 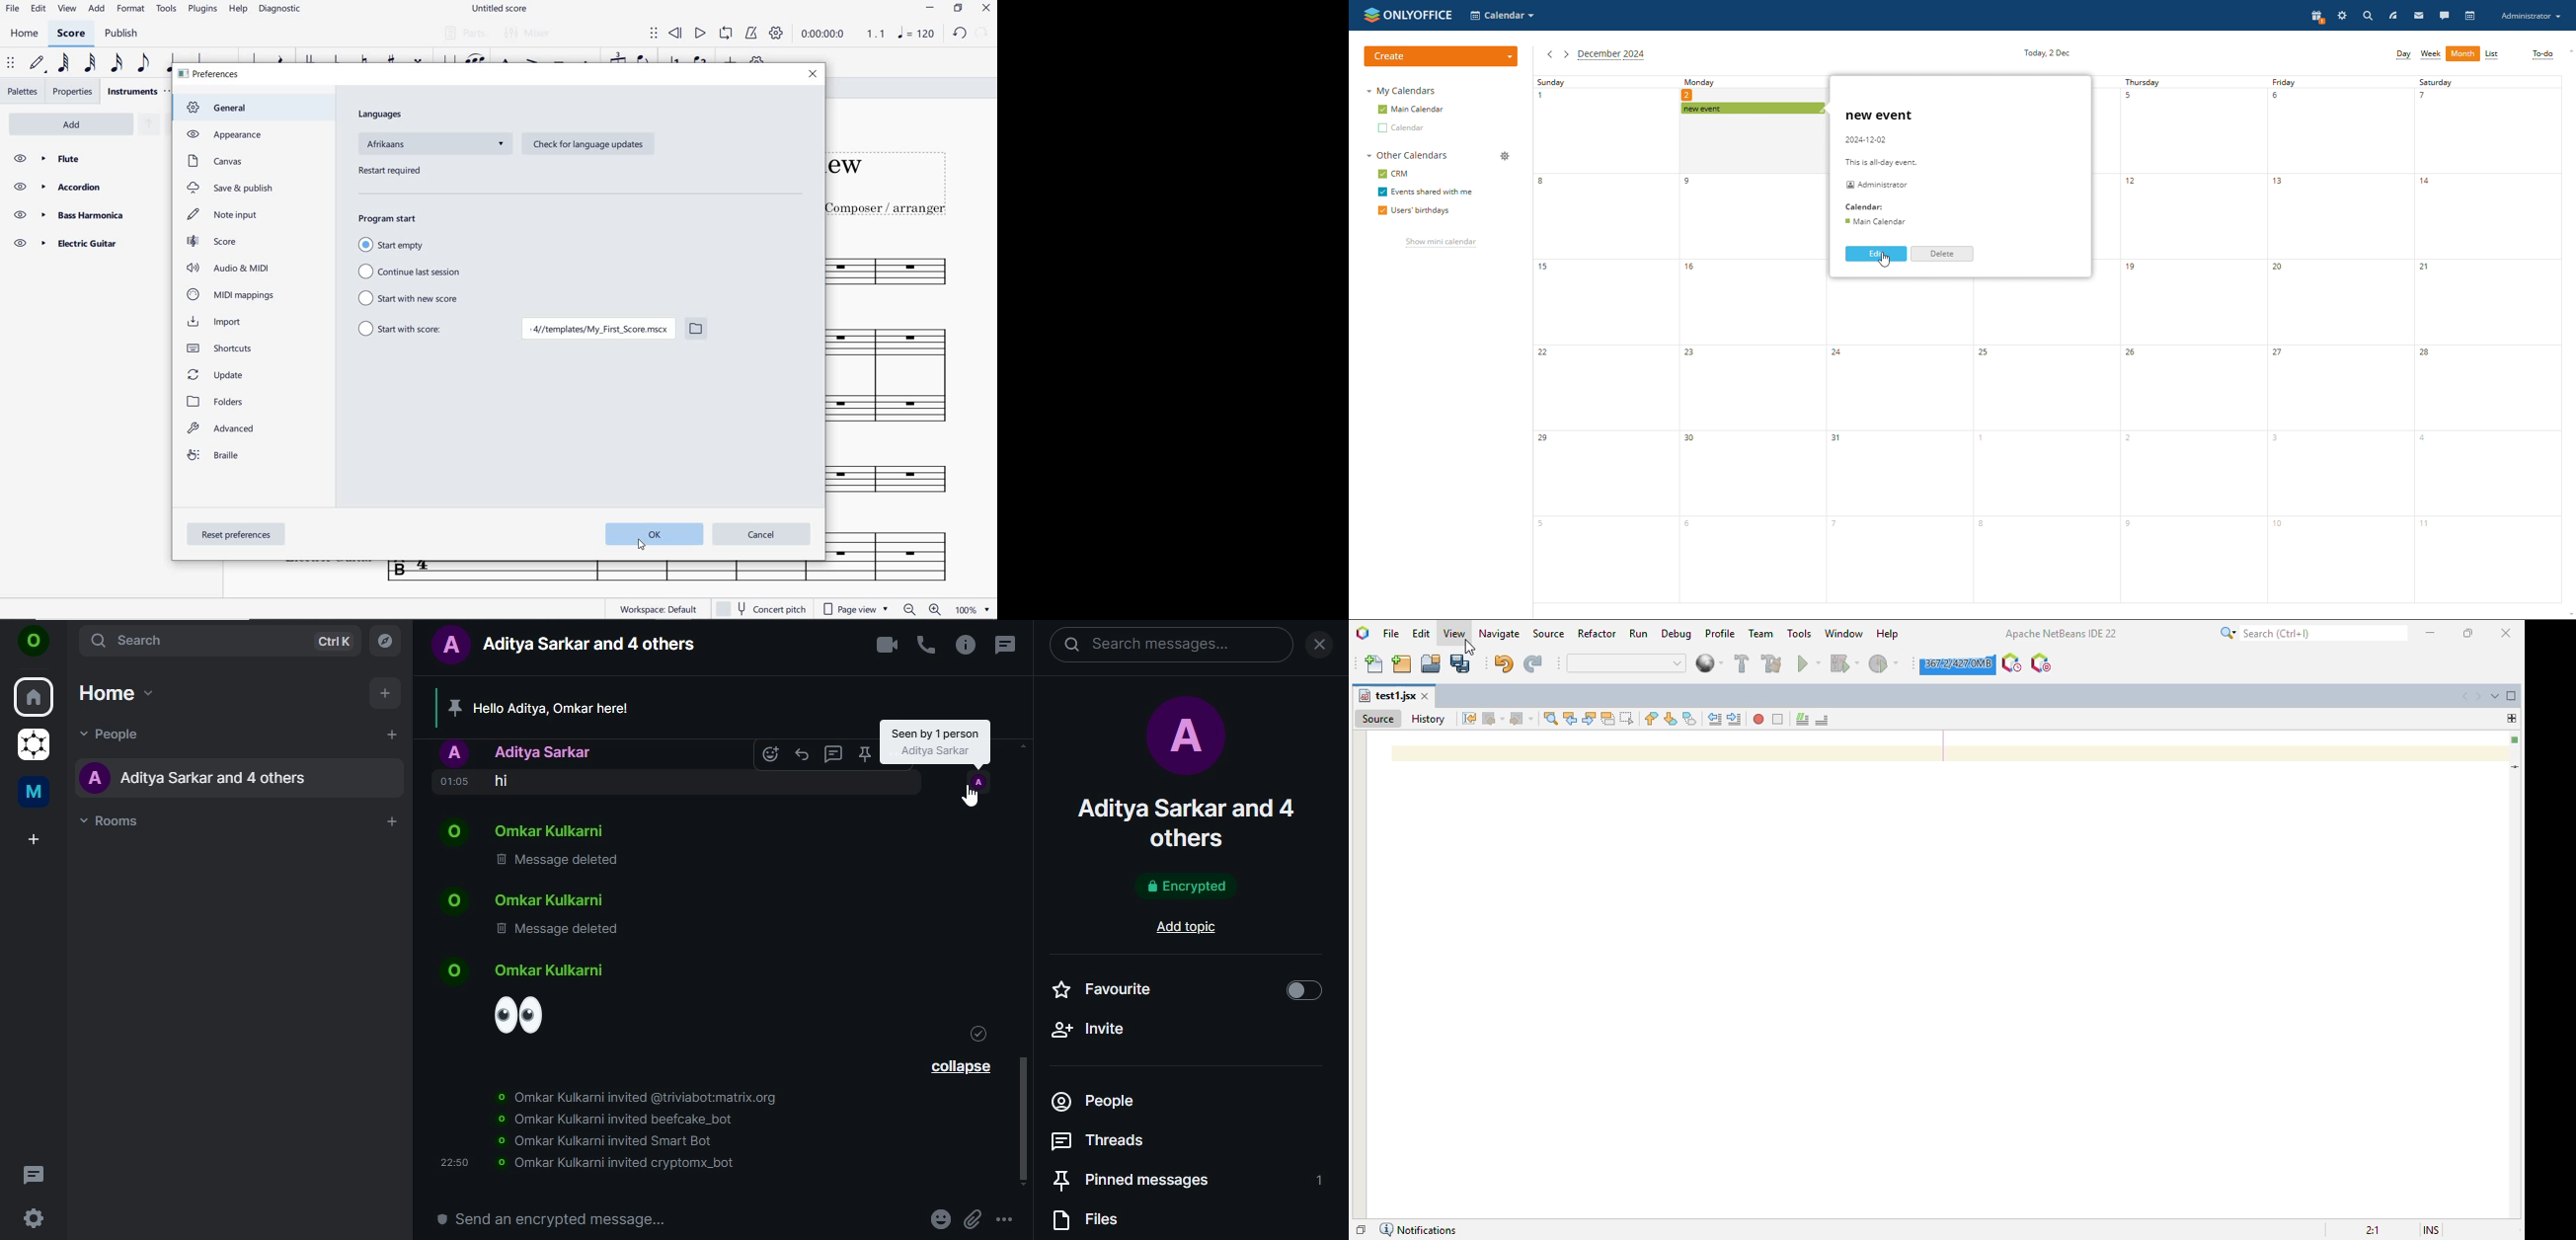 What do you see at coordinates (75, 123) in the screenshot?
I see `ADD` at bounding box center [75, 123].